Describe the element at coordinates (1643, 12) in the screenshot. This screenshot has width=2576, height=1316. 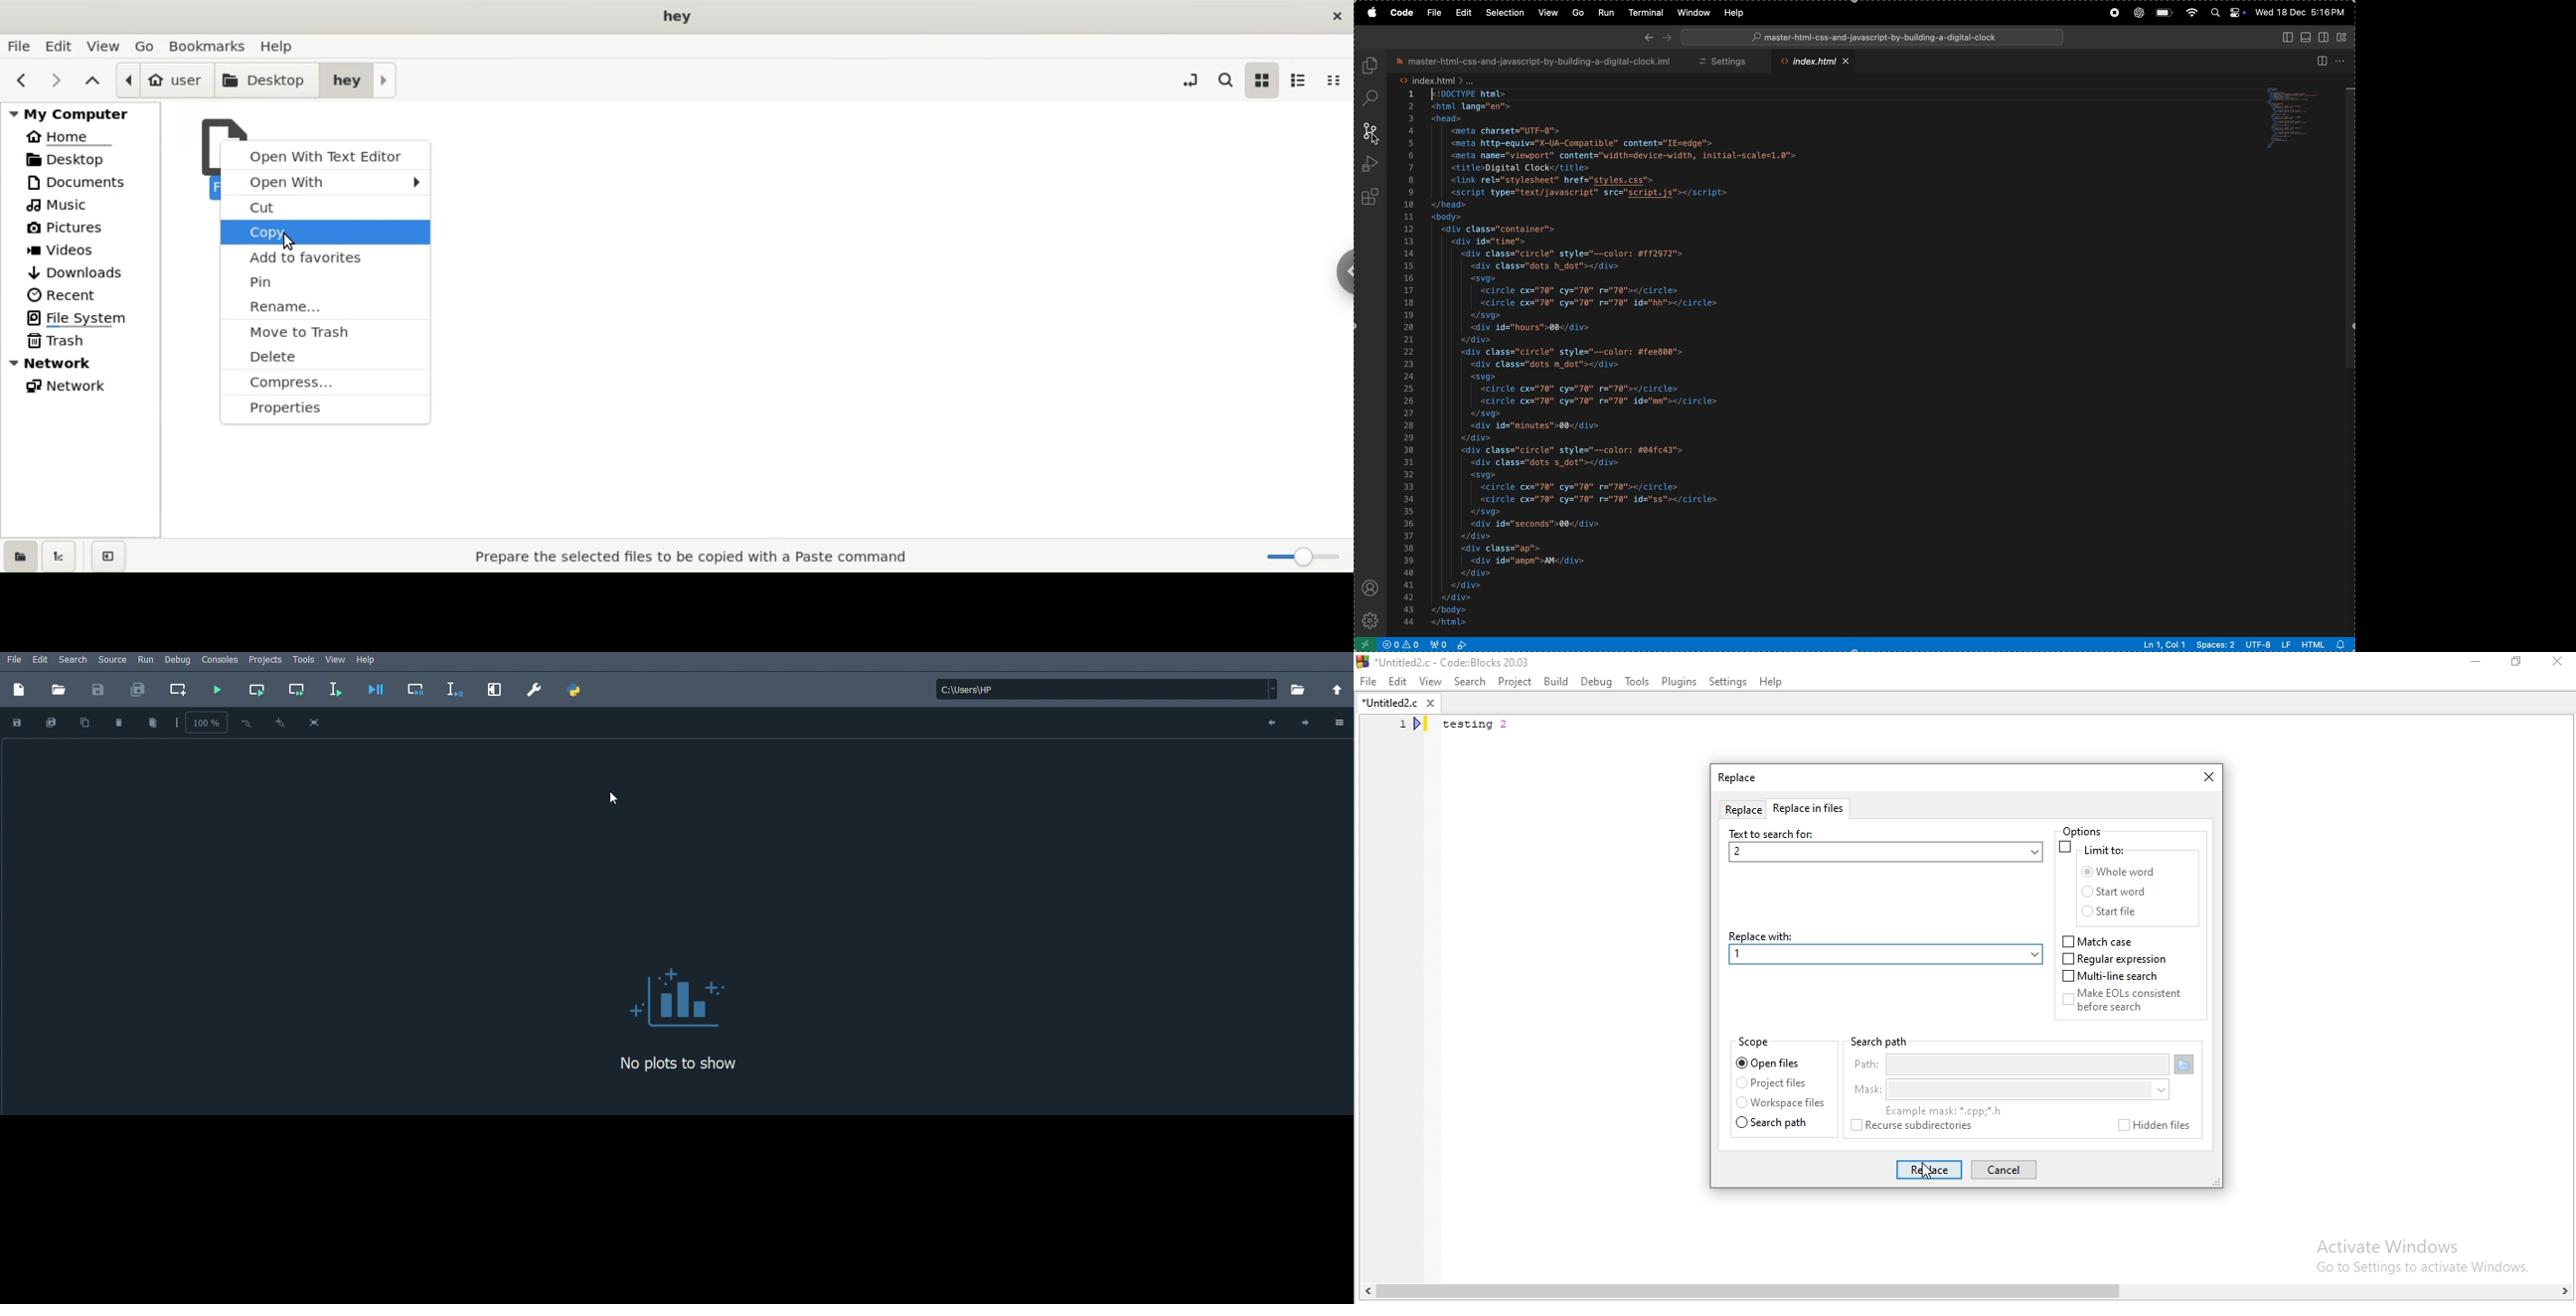
I see `terminal` at that location.